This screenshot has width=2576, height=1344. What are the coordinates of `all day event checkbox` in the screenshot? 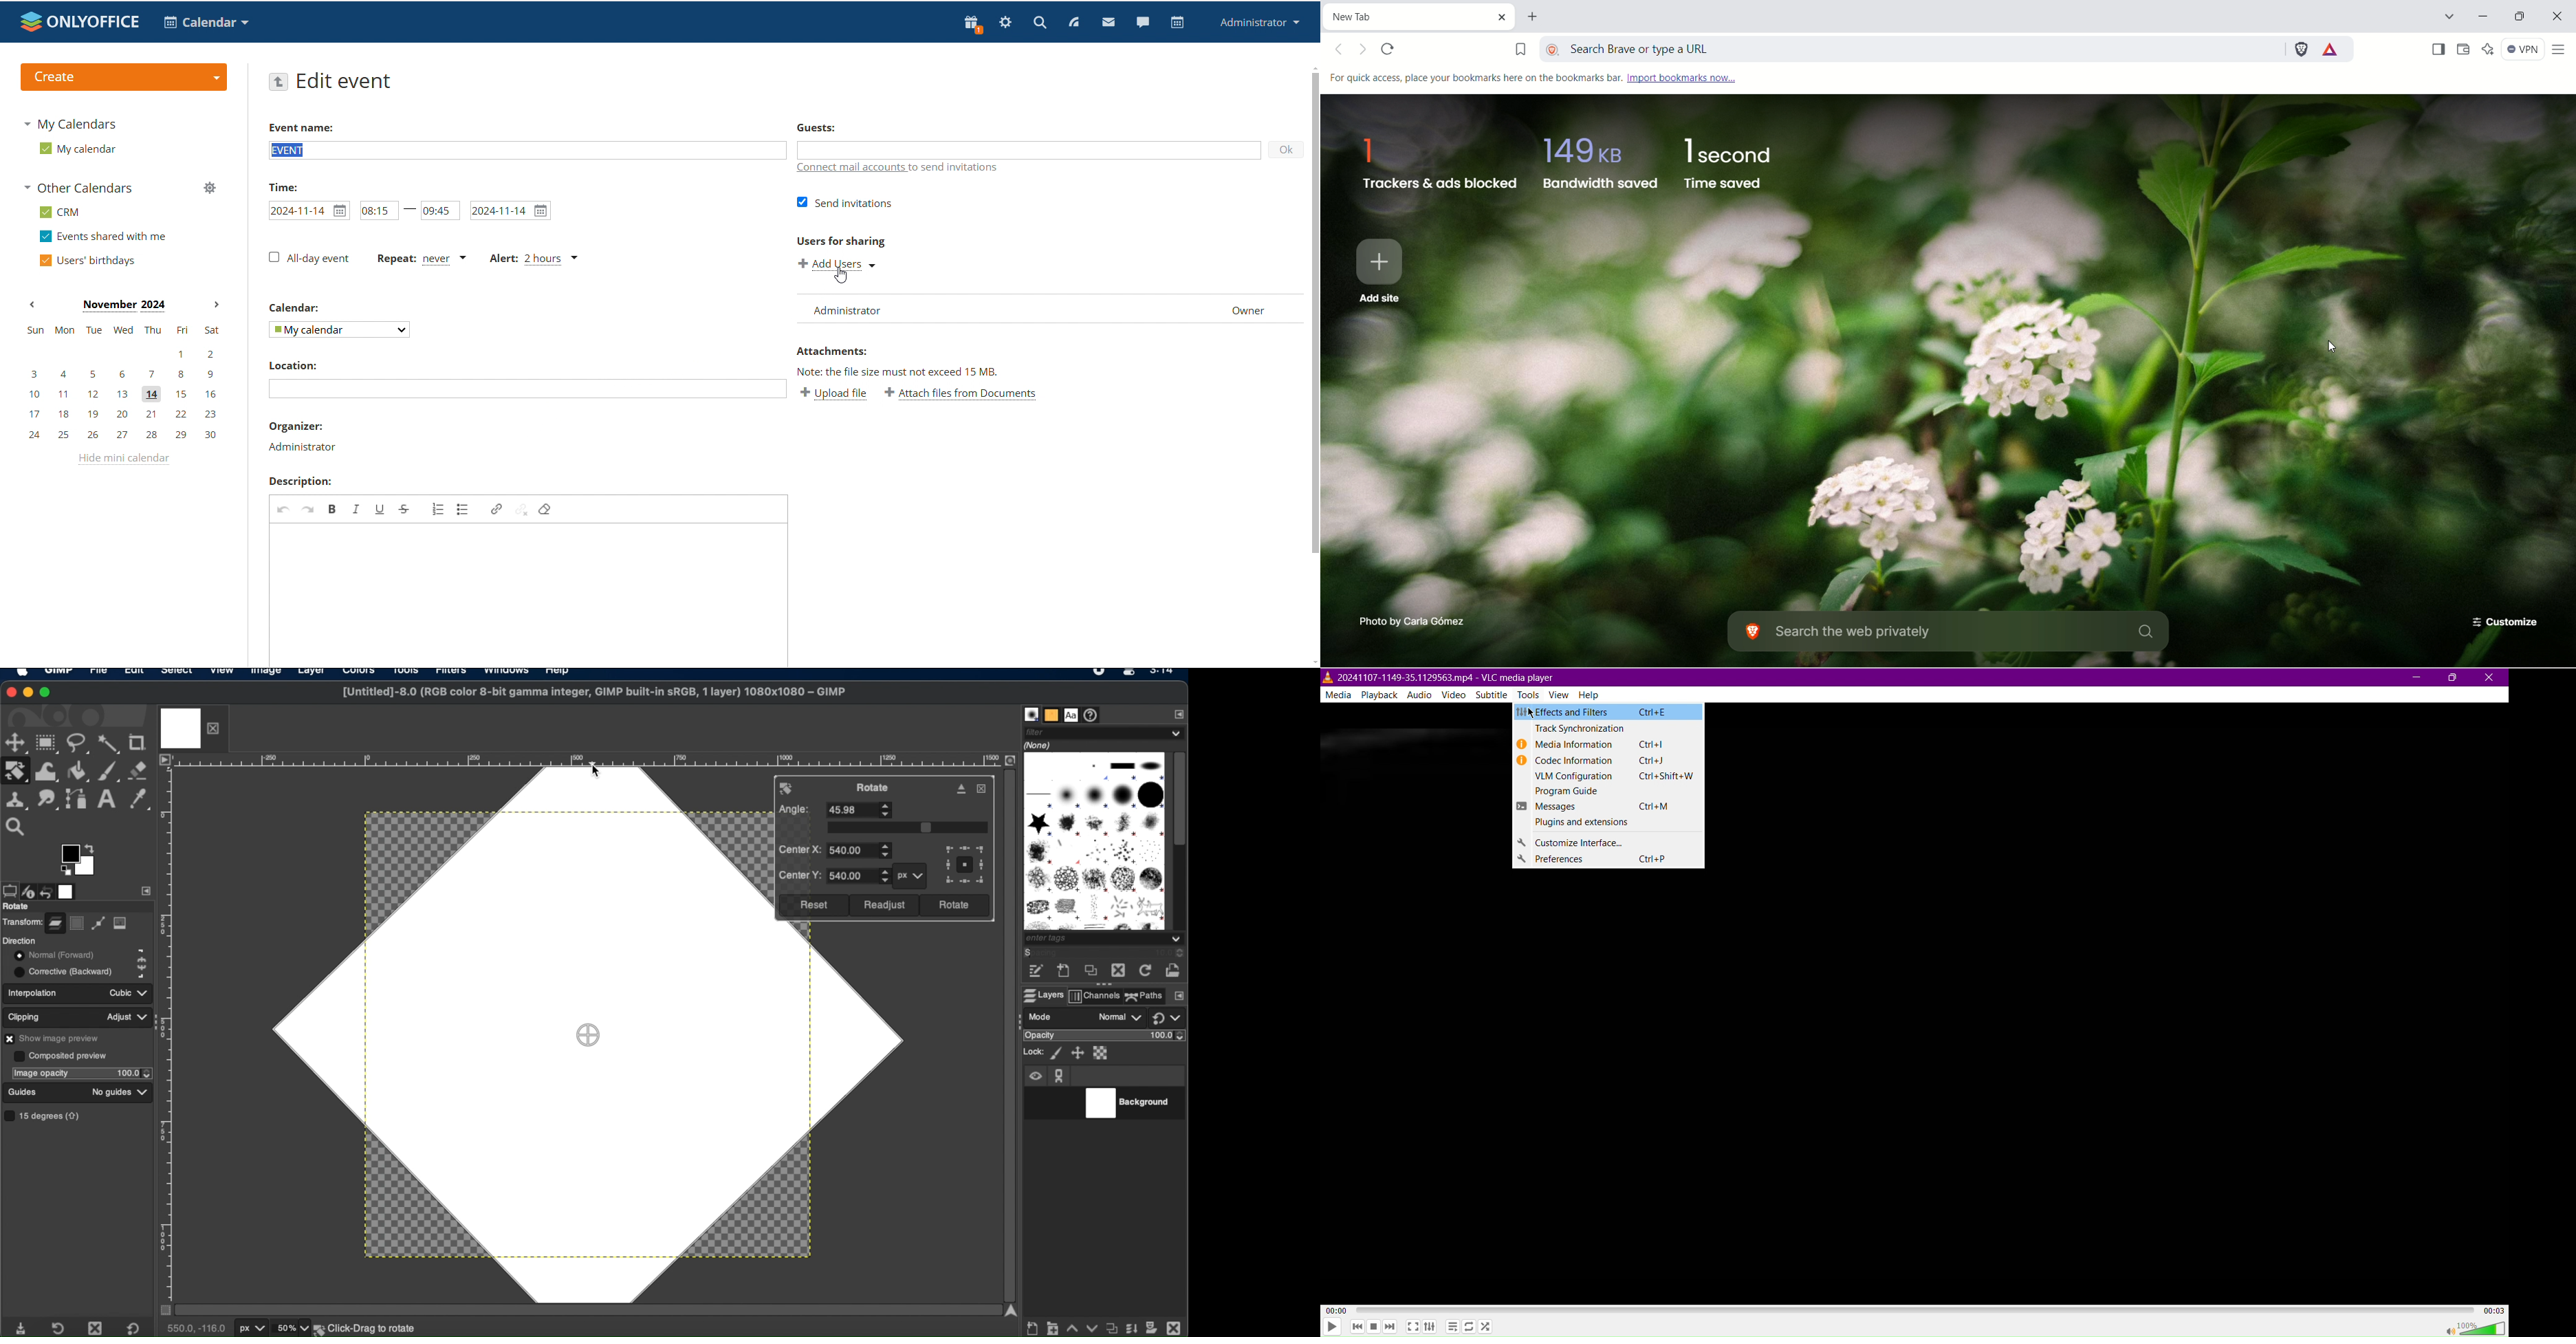 It's located at (307, 258).